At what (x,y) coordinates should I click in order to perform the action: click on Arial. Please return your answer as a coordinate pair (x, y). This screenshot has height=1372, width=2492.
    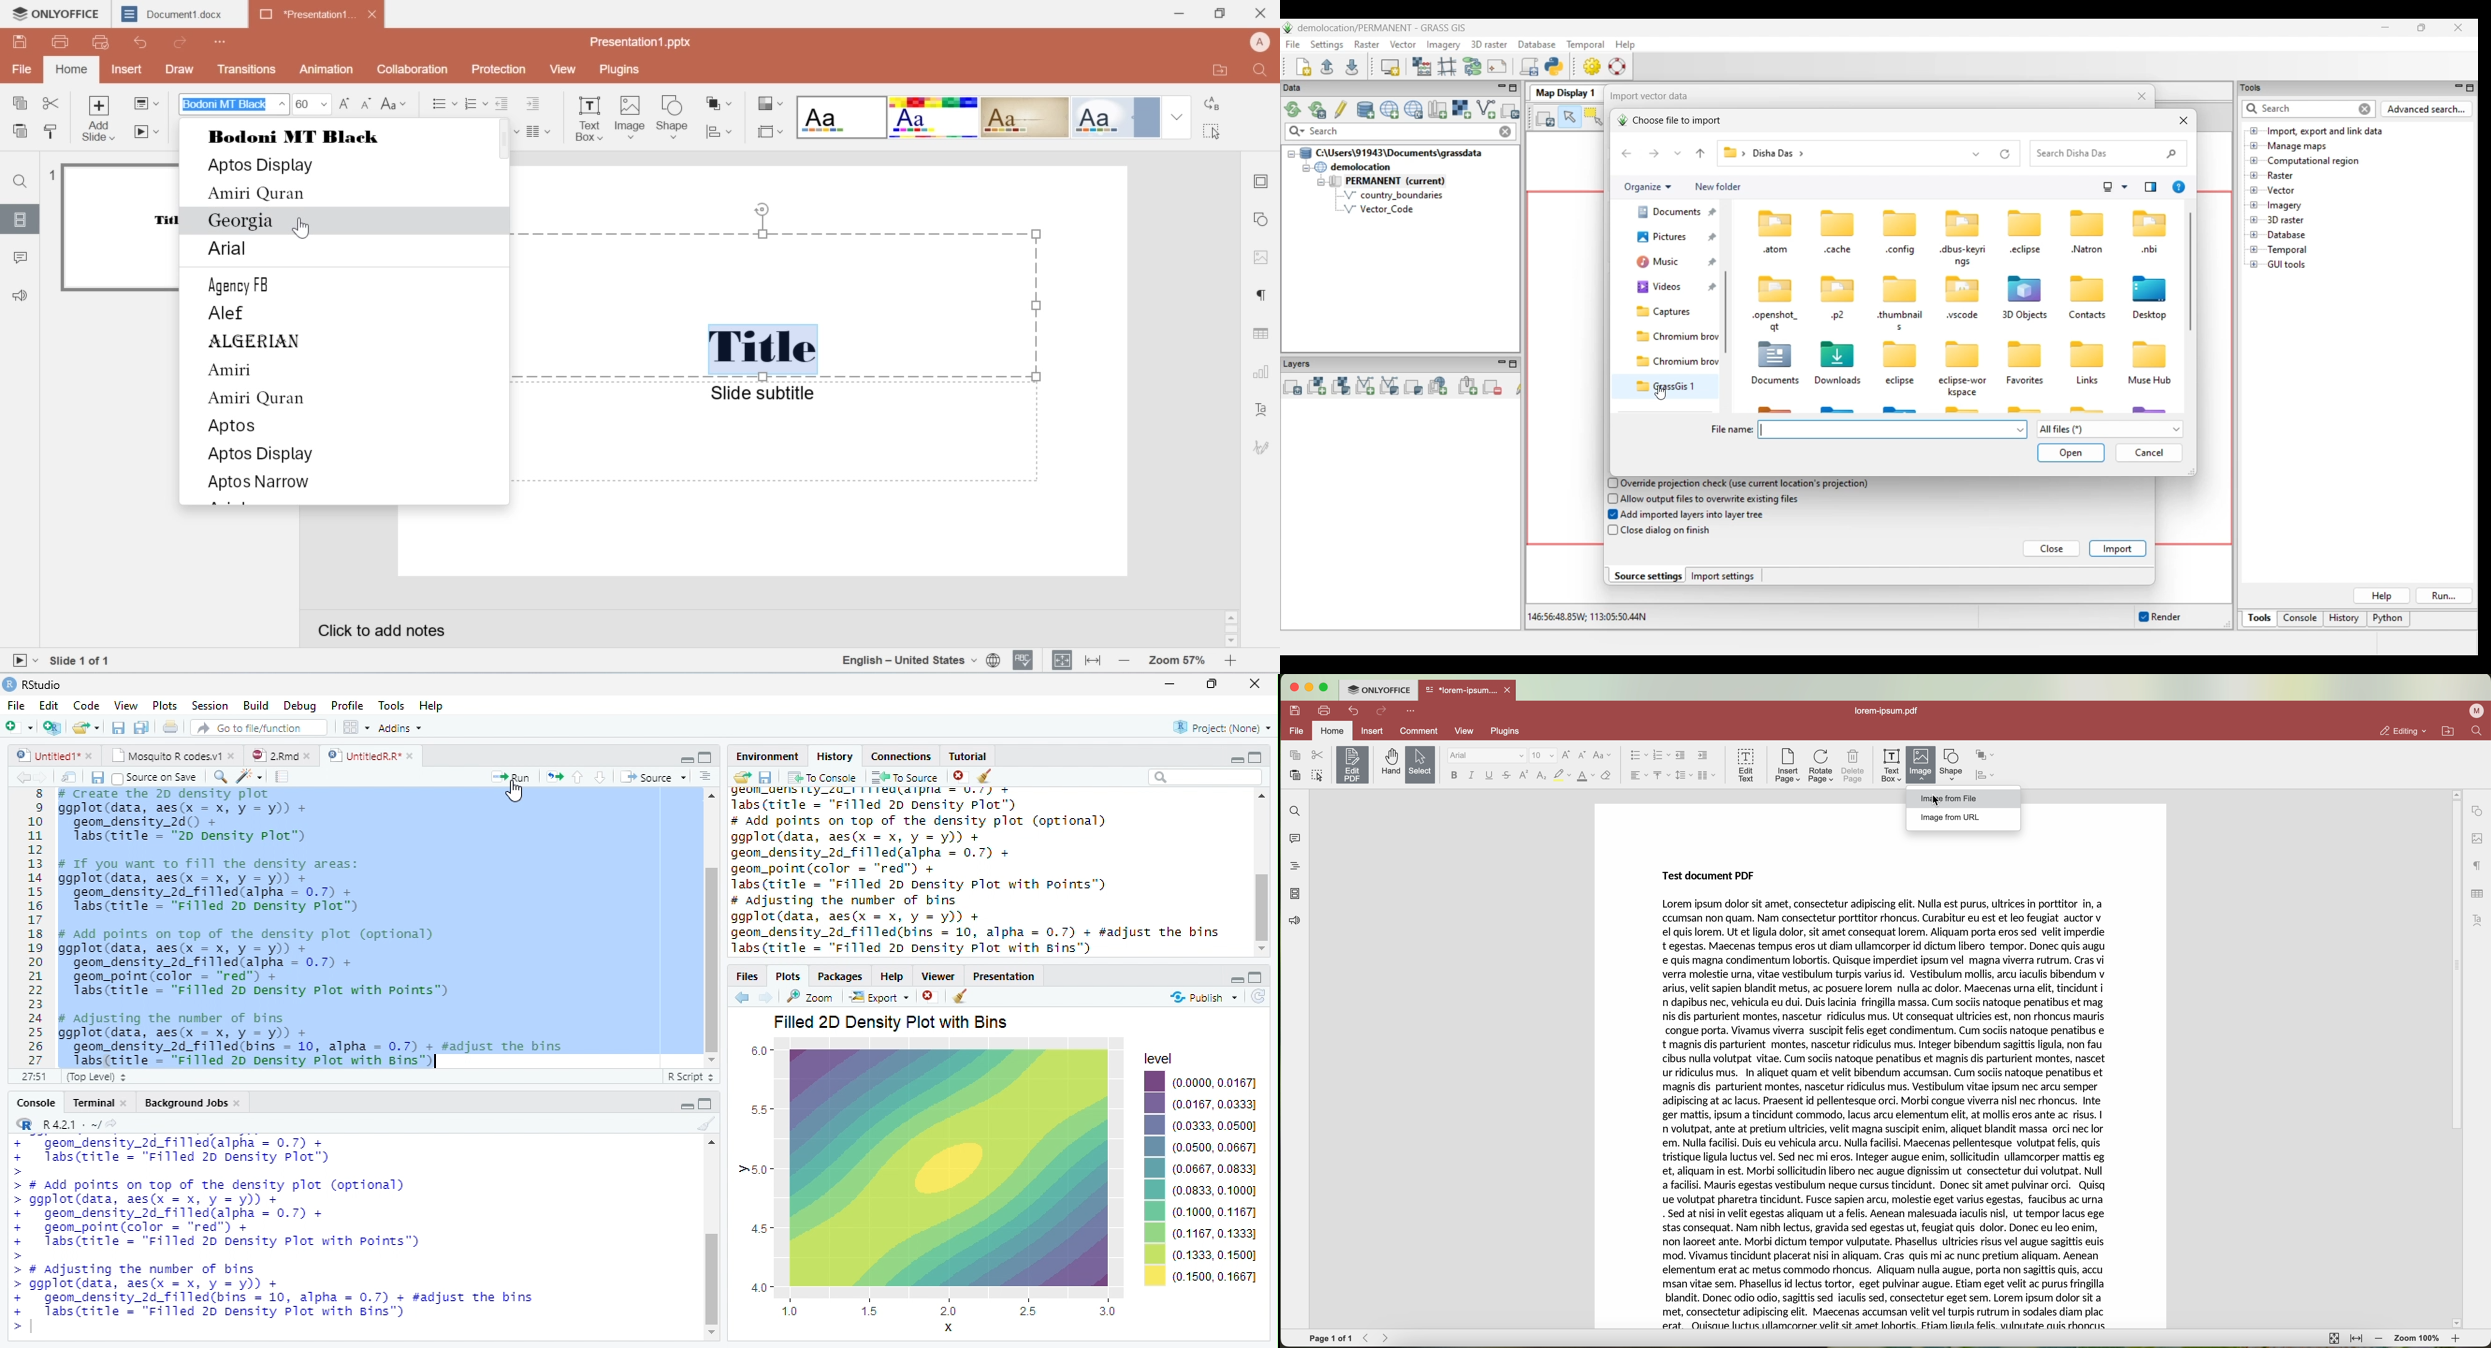
    Looking at the image, I should click on (230, 252).